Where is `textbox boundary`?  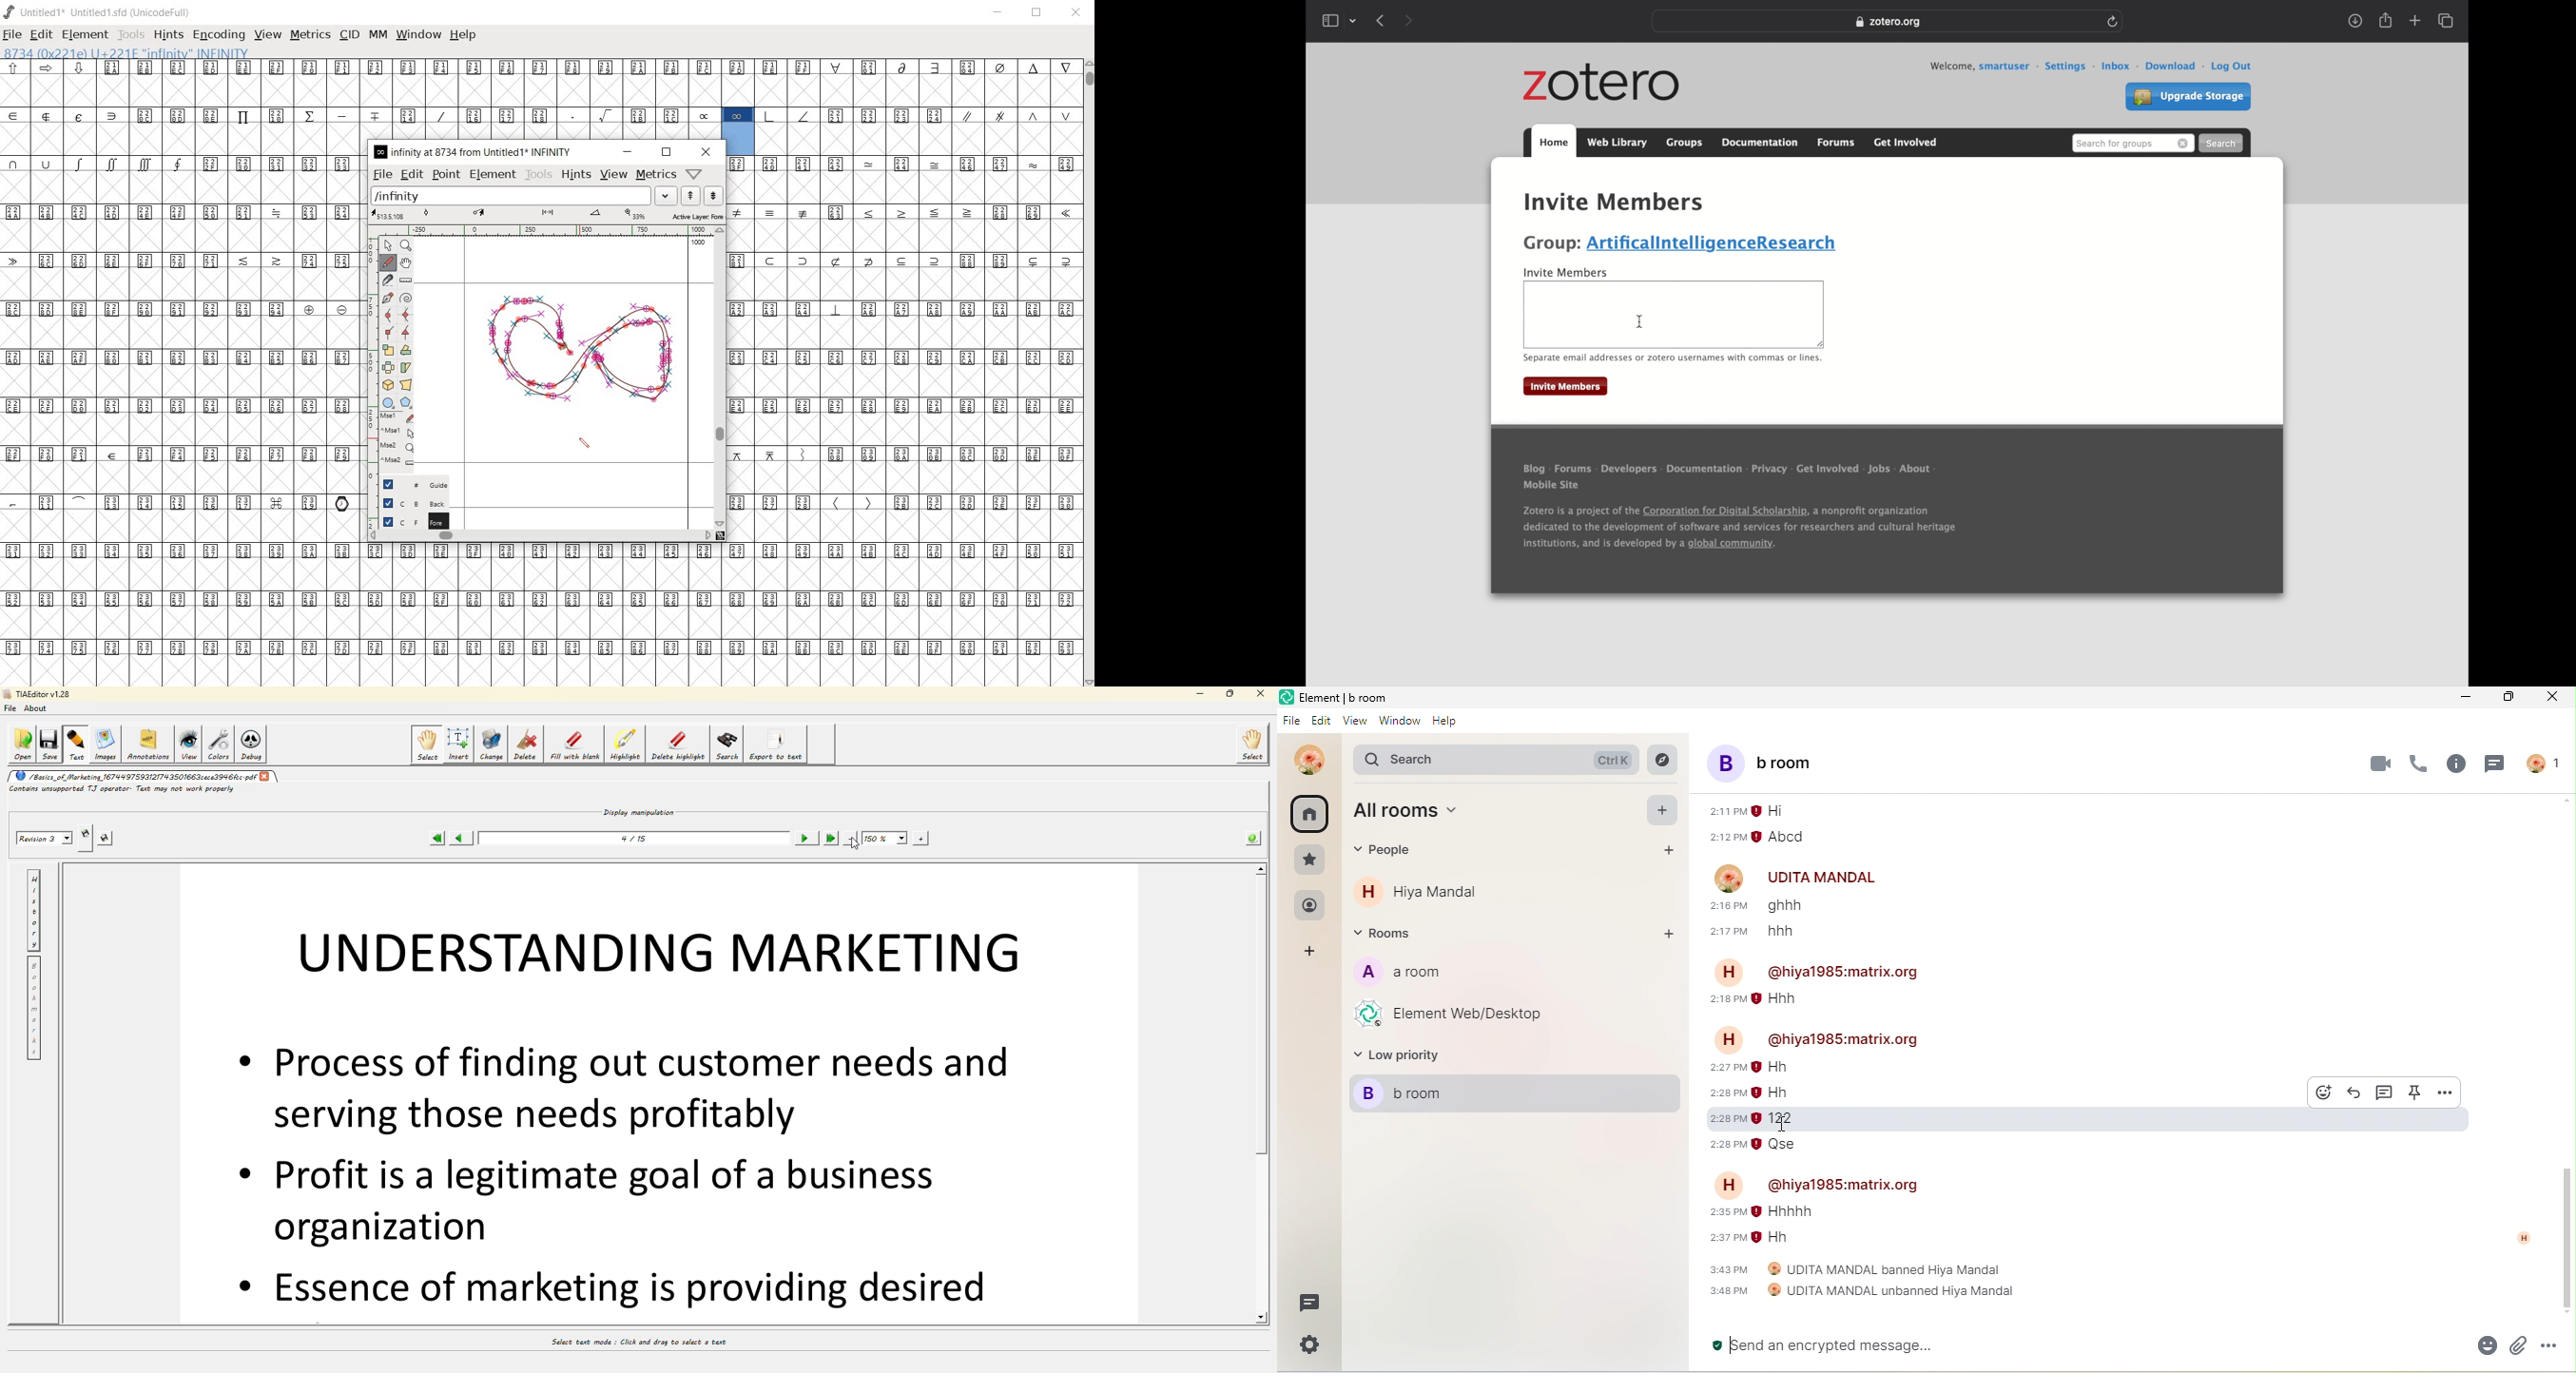
textbox boundary is located at coordinates (1526, 311).